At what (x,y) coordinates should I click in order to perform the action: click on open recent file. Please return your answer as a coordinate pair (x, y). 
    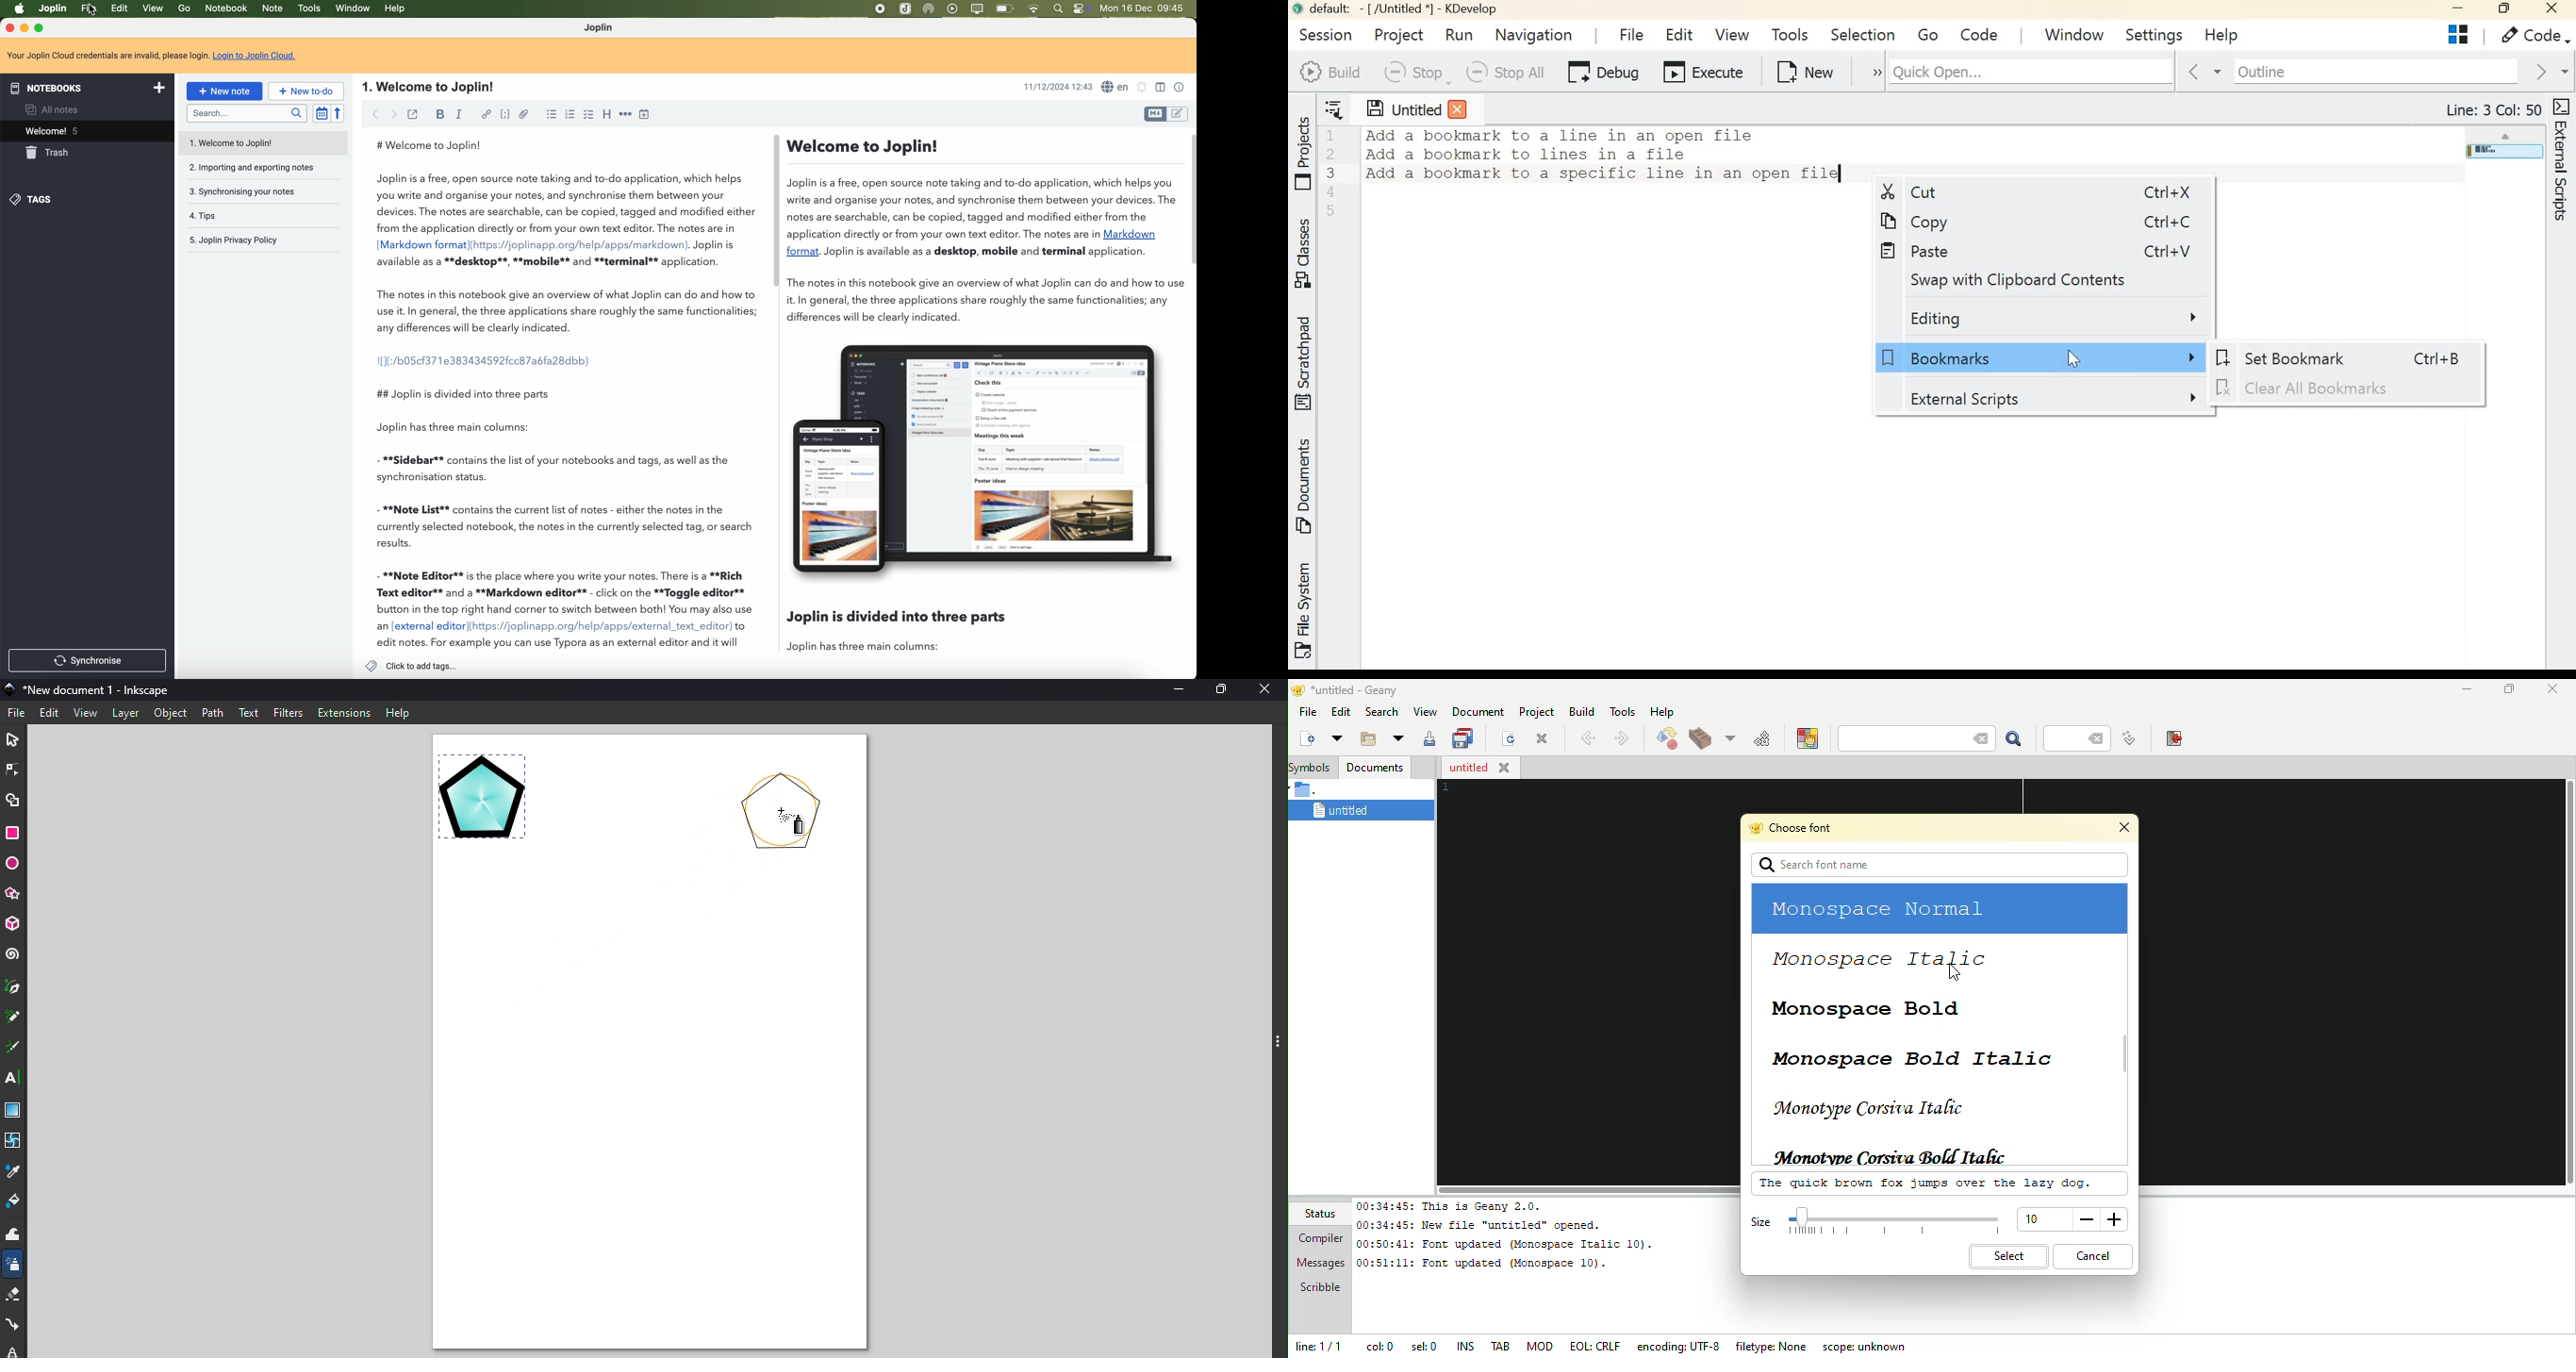
    Looking at the image, I should click on (1396, 738).